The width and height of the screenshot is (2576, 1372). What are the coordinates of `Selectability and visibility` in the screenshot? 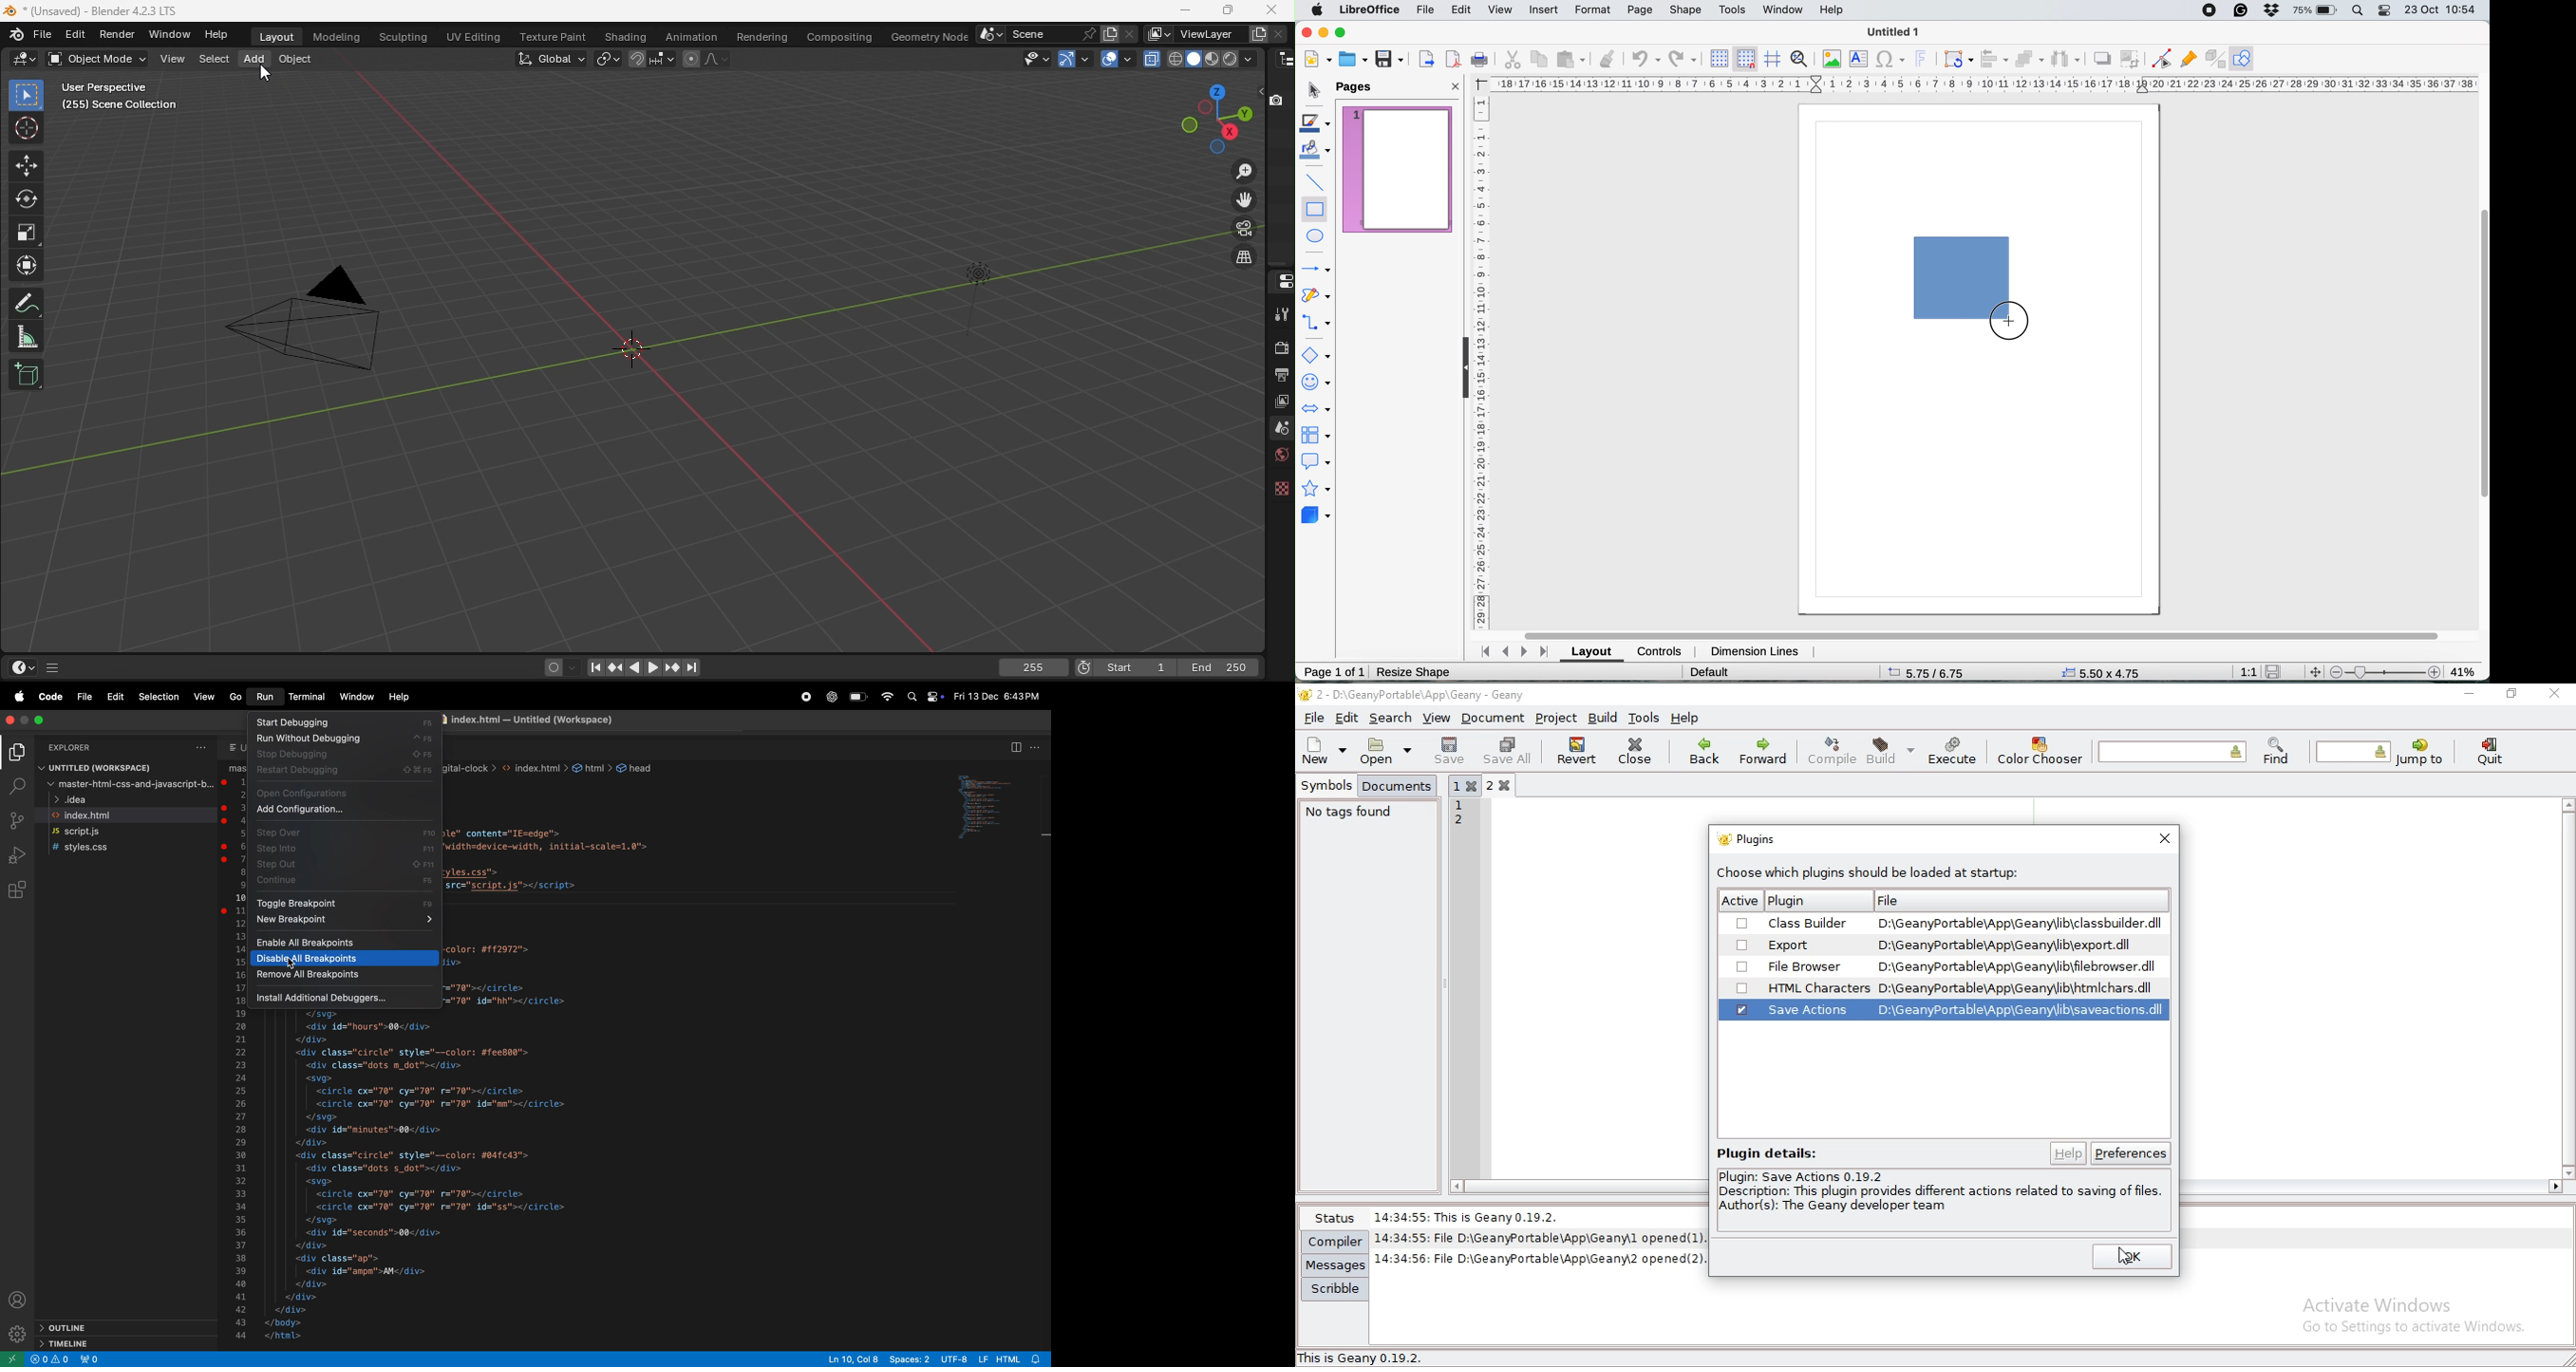 It's located at (1034, 59).